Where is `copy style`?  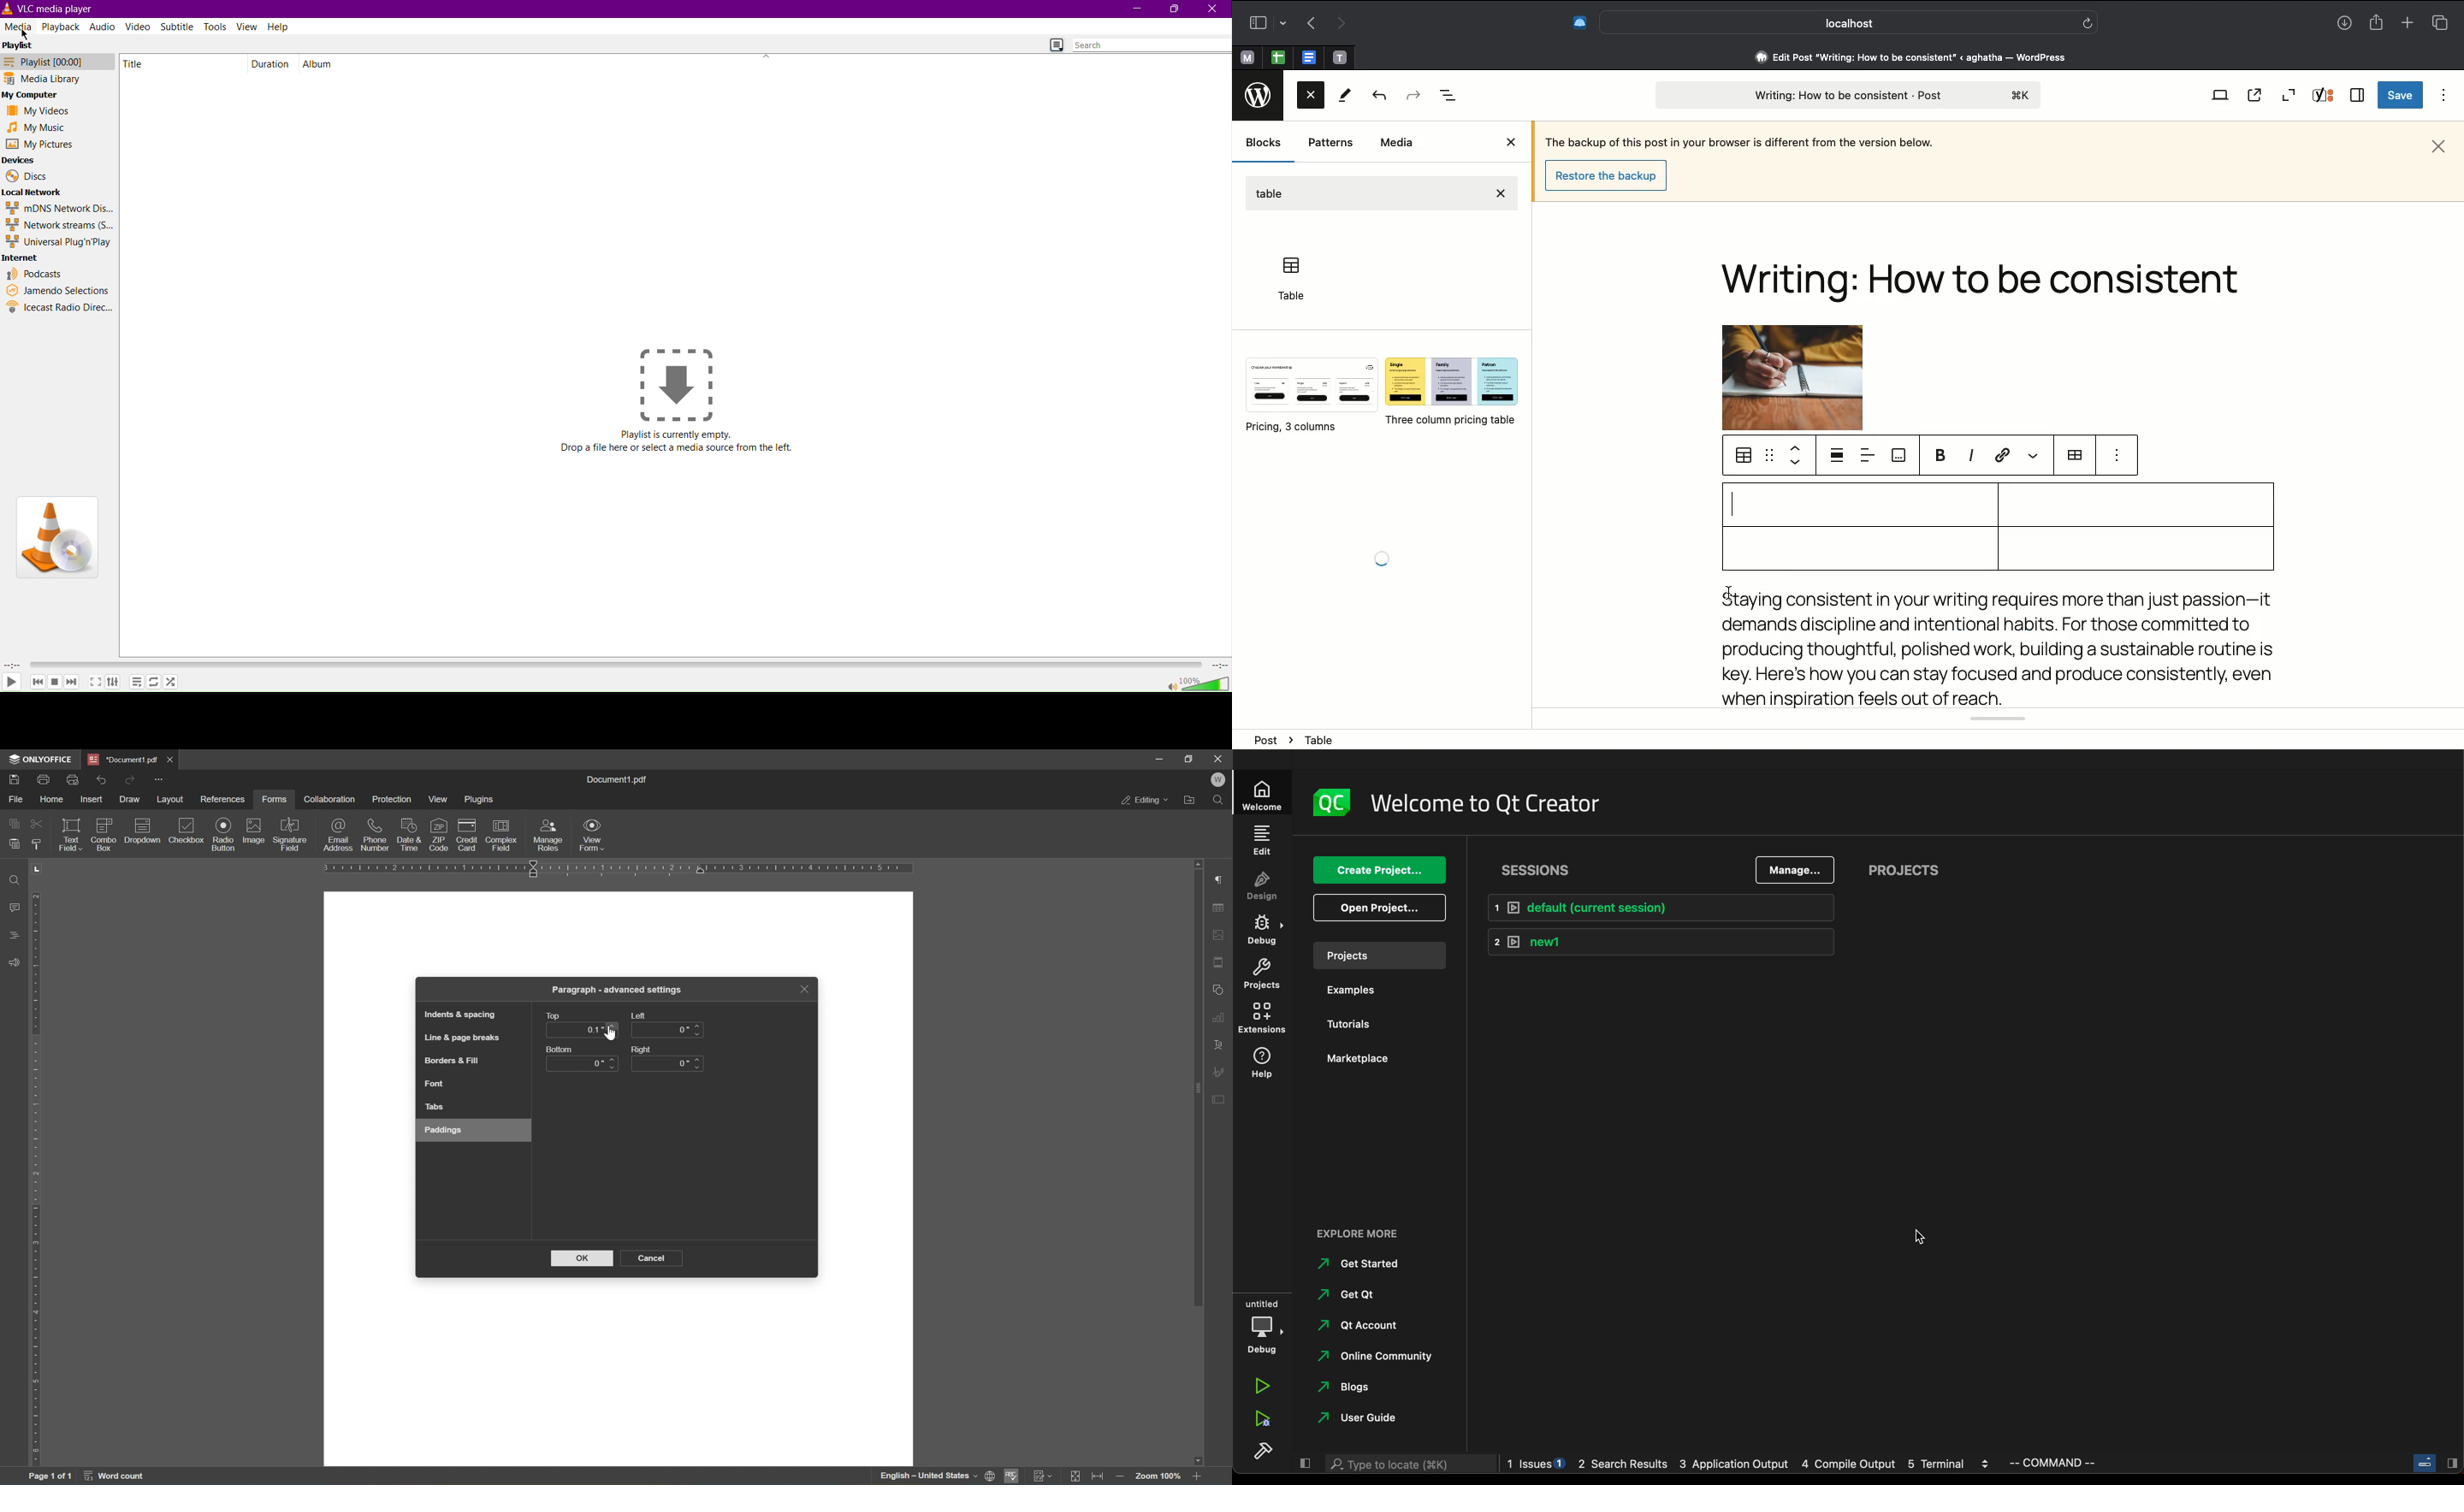 copy style is located at coordinates (36, 844).